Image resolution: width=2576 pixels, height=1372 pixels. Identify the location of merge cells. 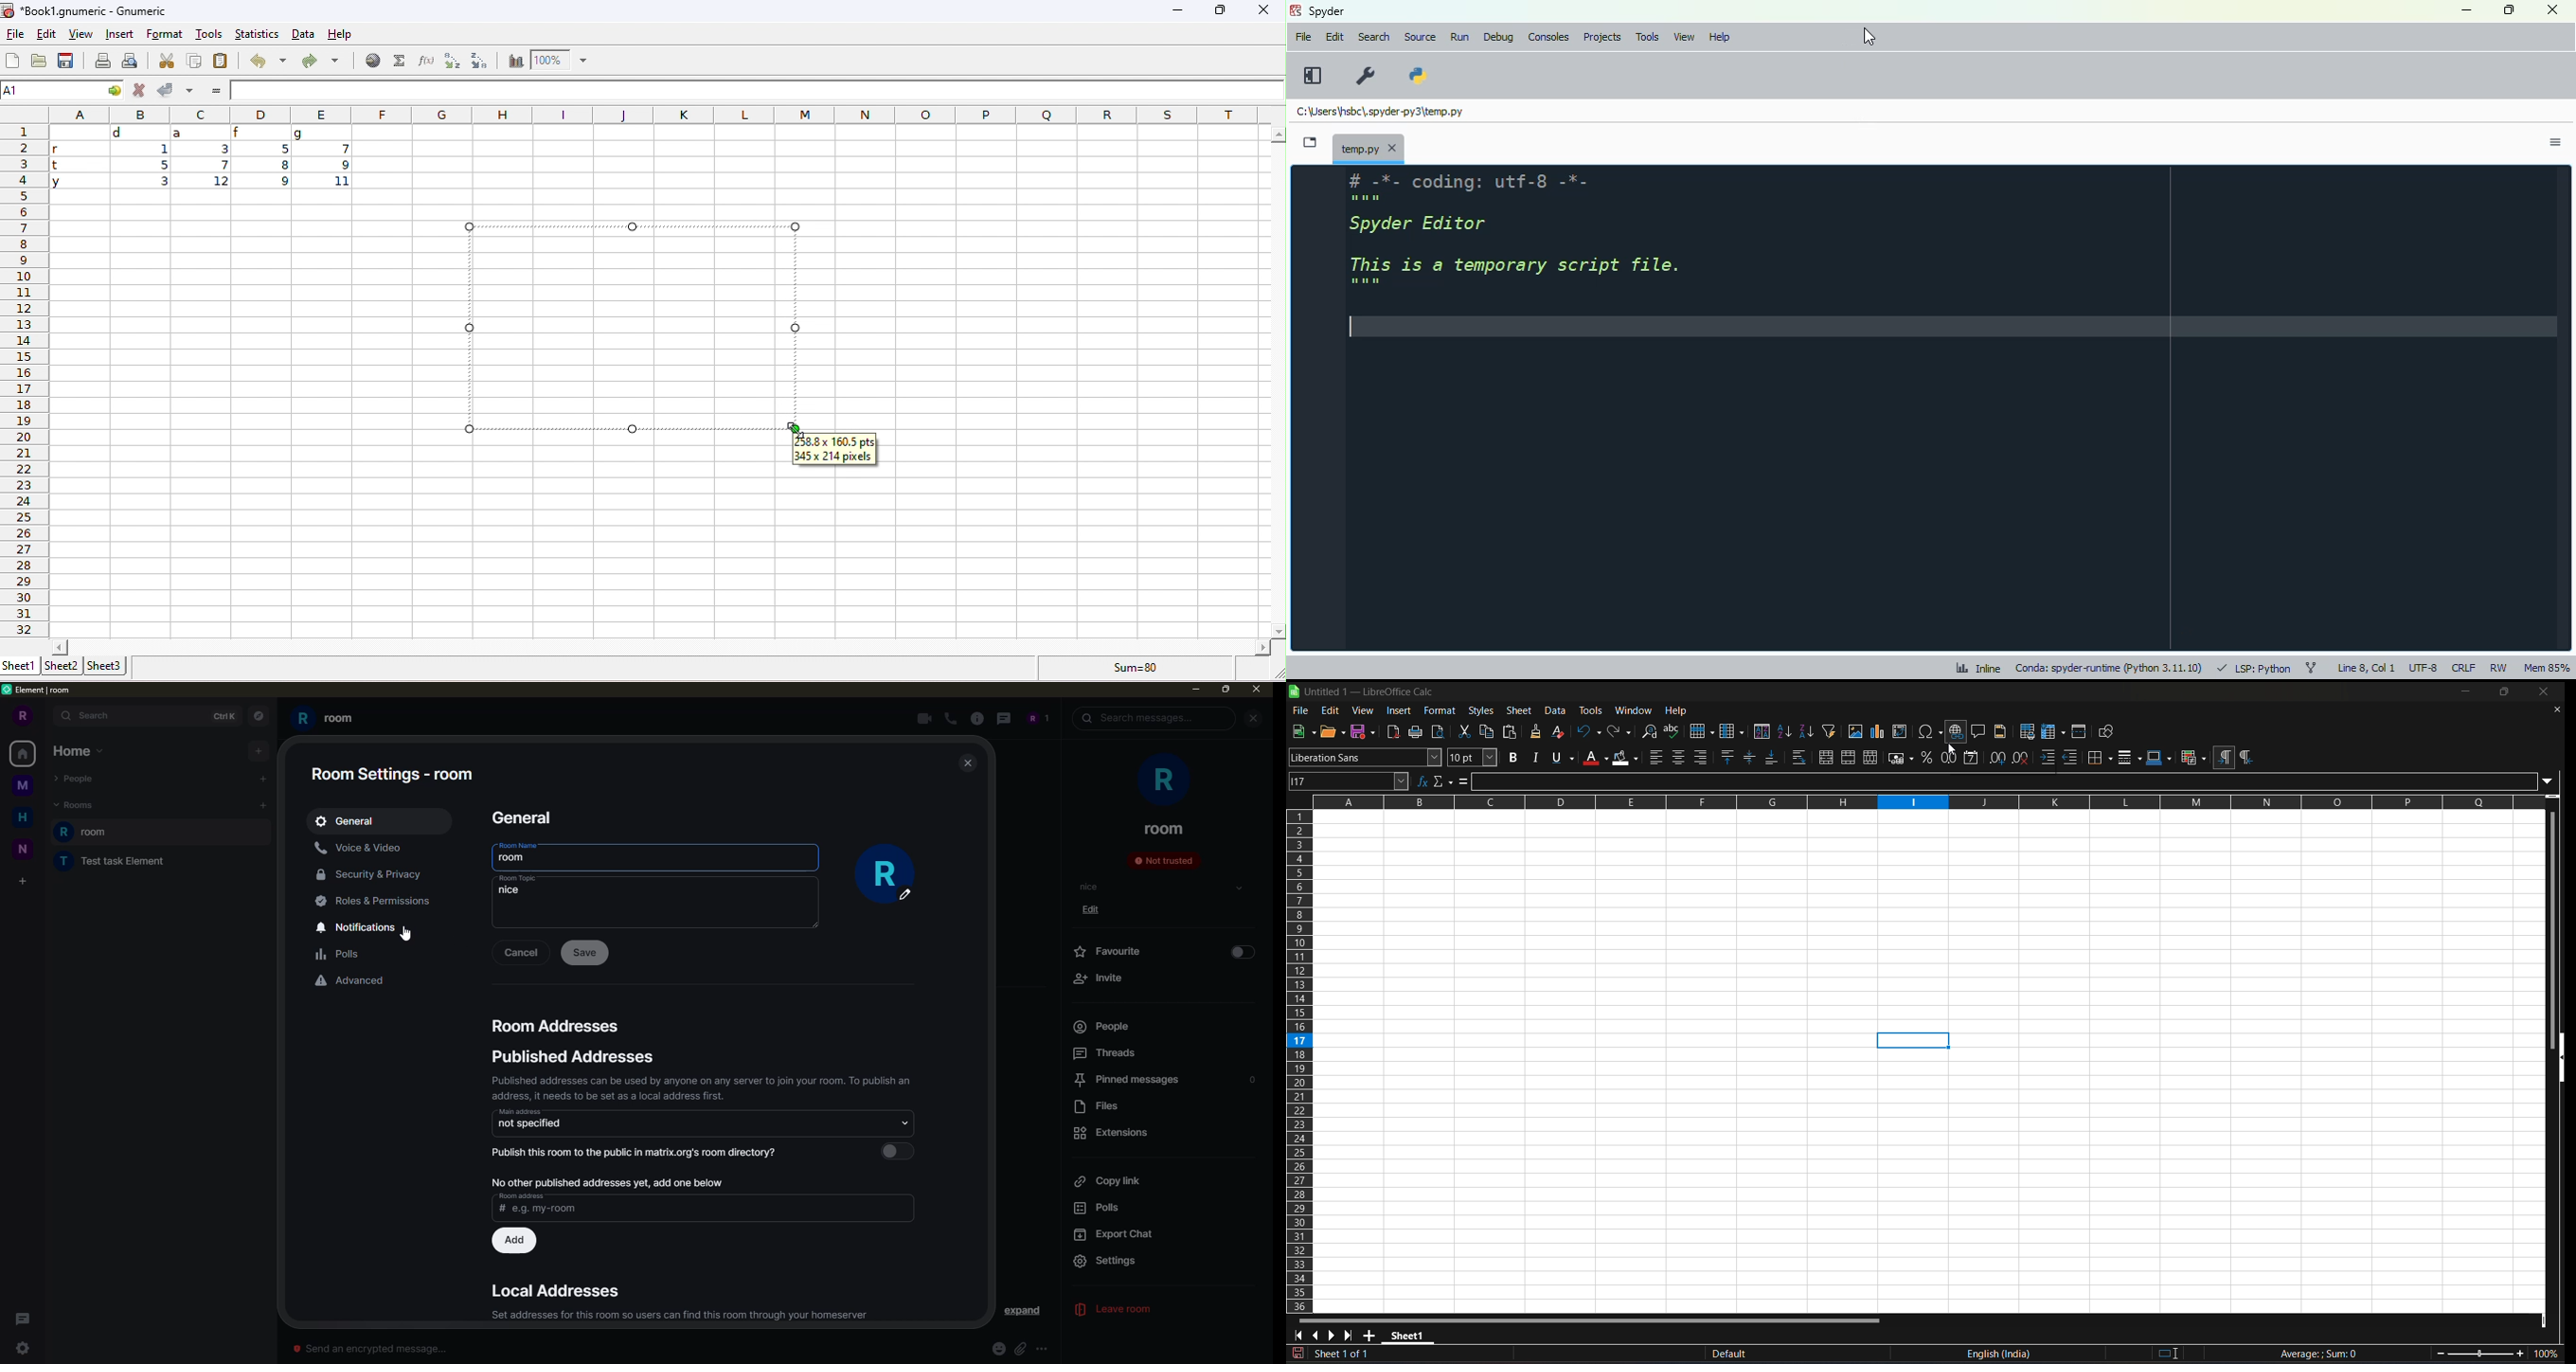
(1848, 757).